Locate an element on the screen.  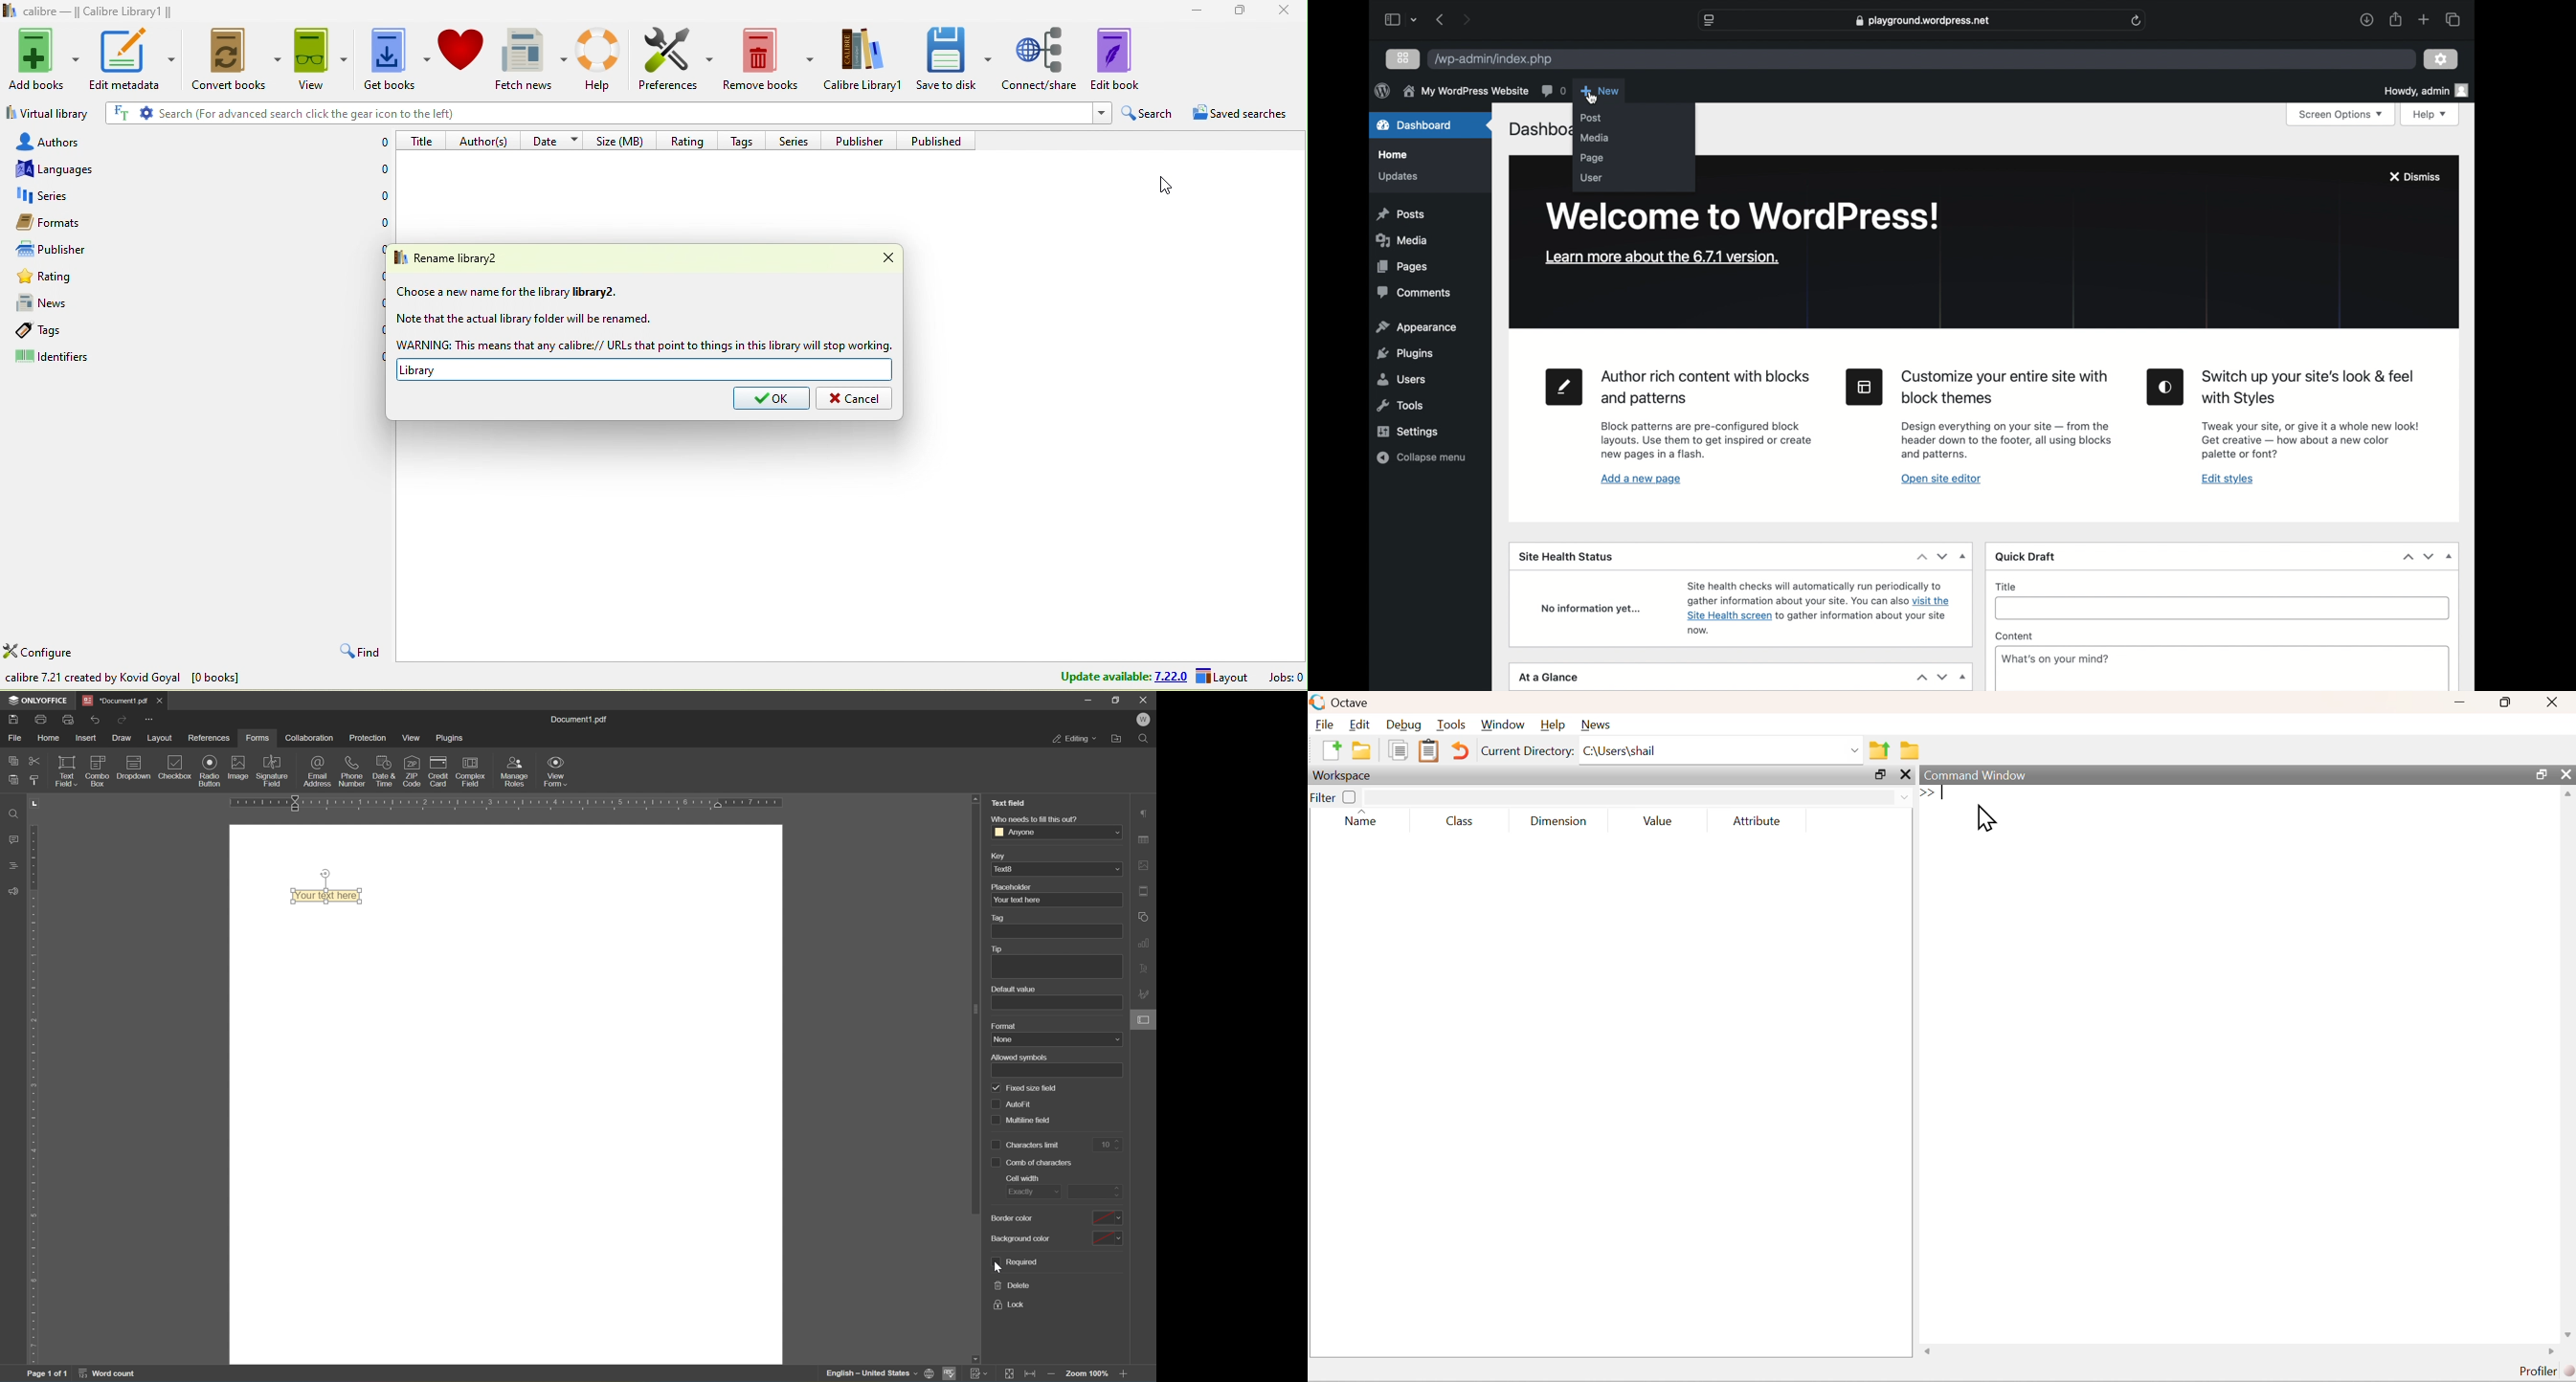
Maximize is located at coordinates (1879, 774).